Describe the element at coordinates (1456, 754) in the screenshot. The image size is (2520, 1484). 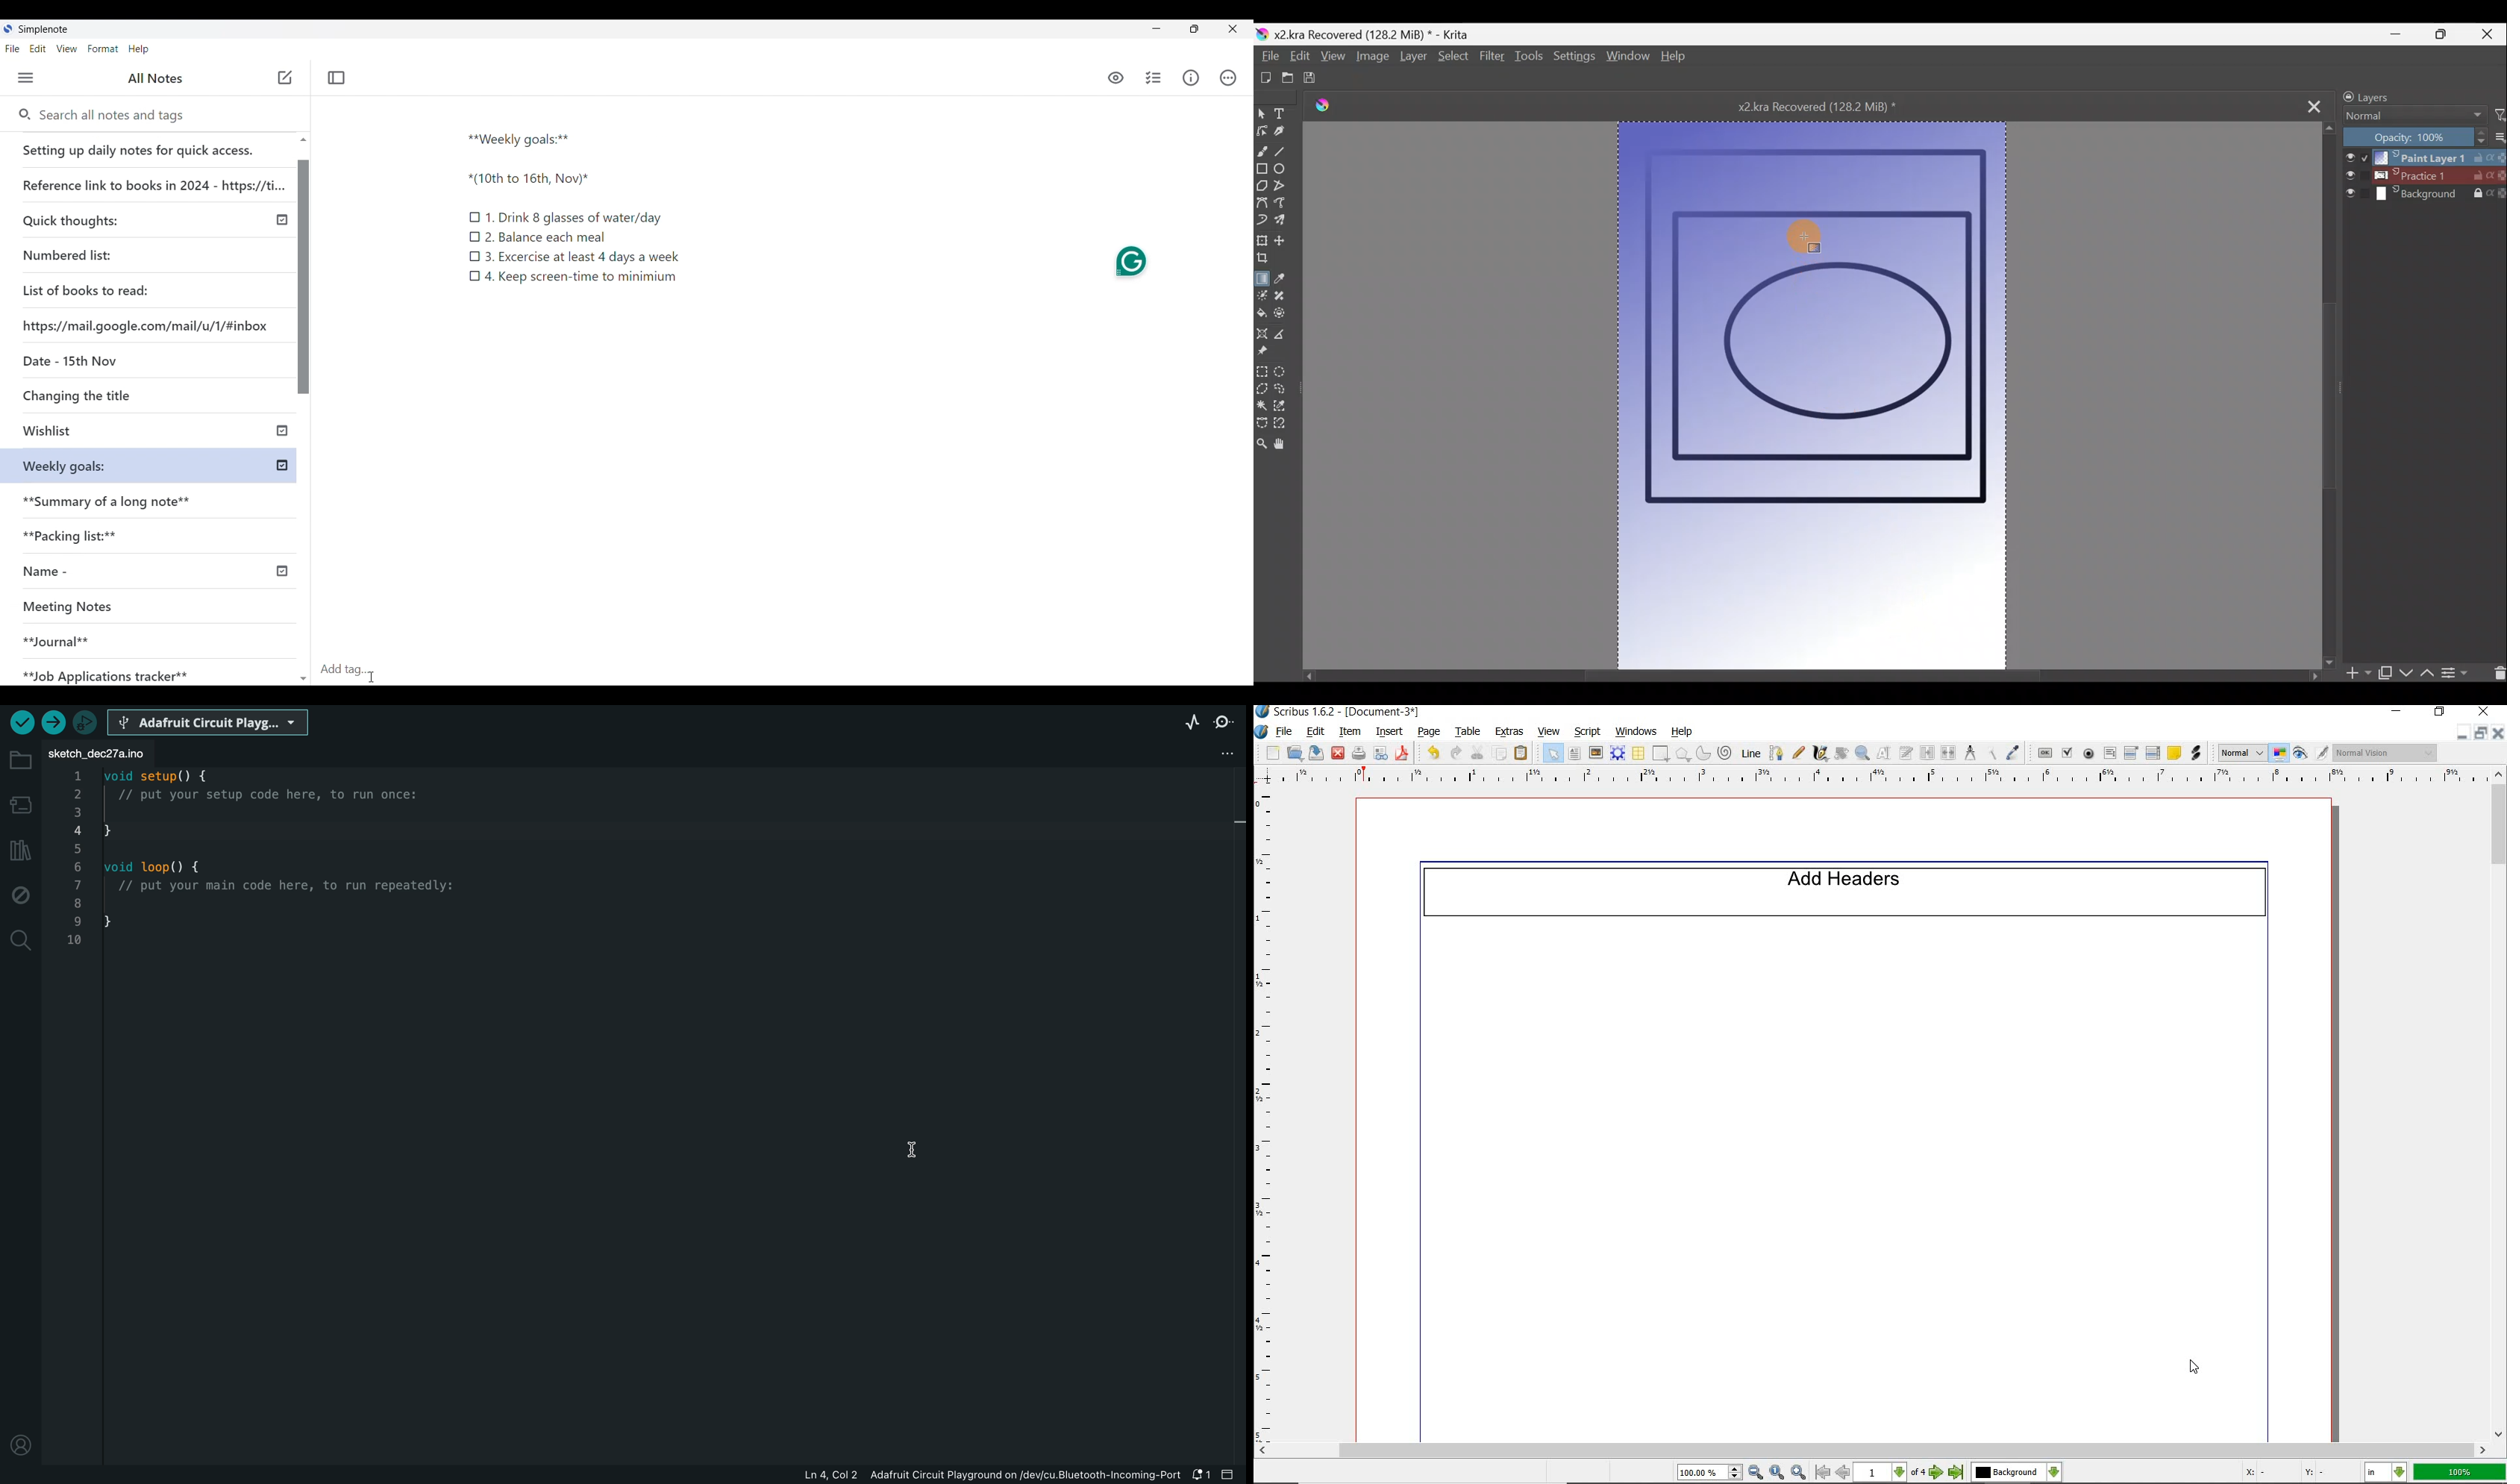
I see `redo` at that location.